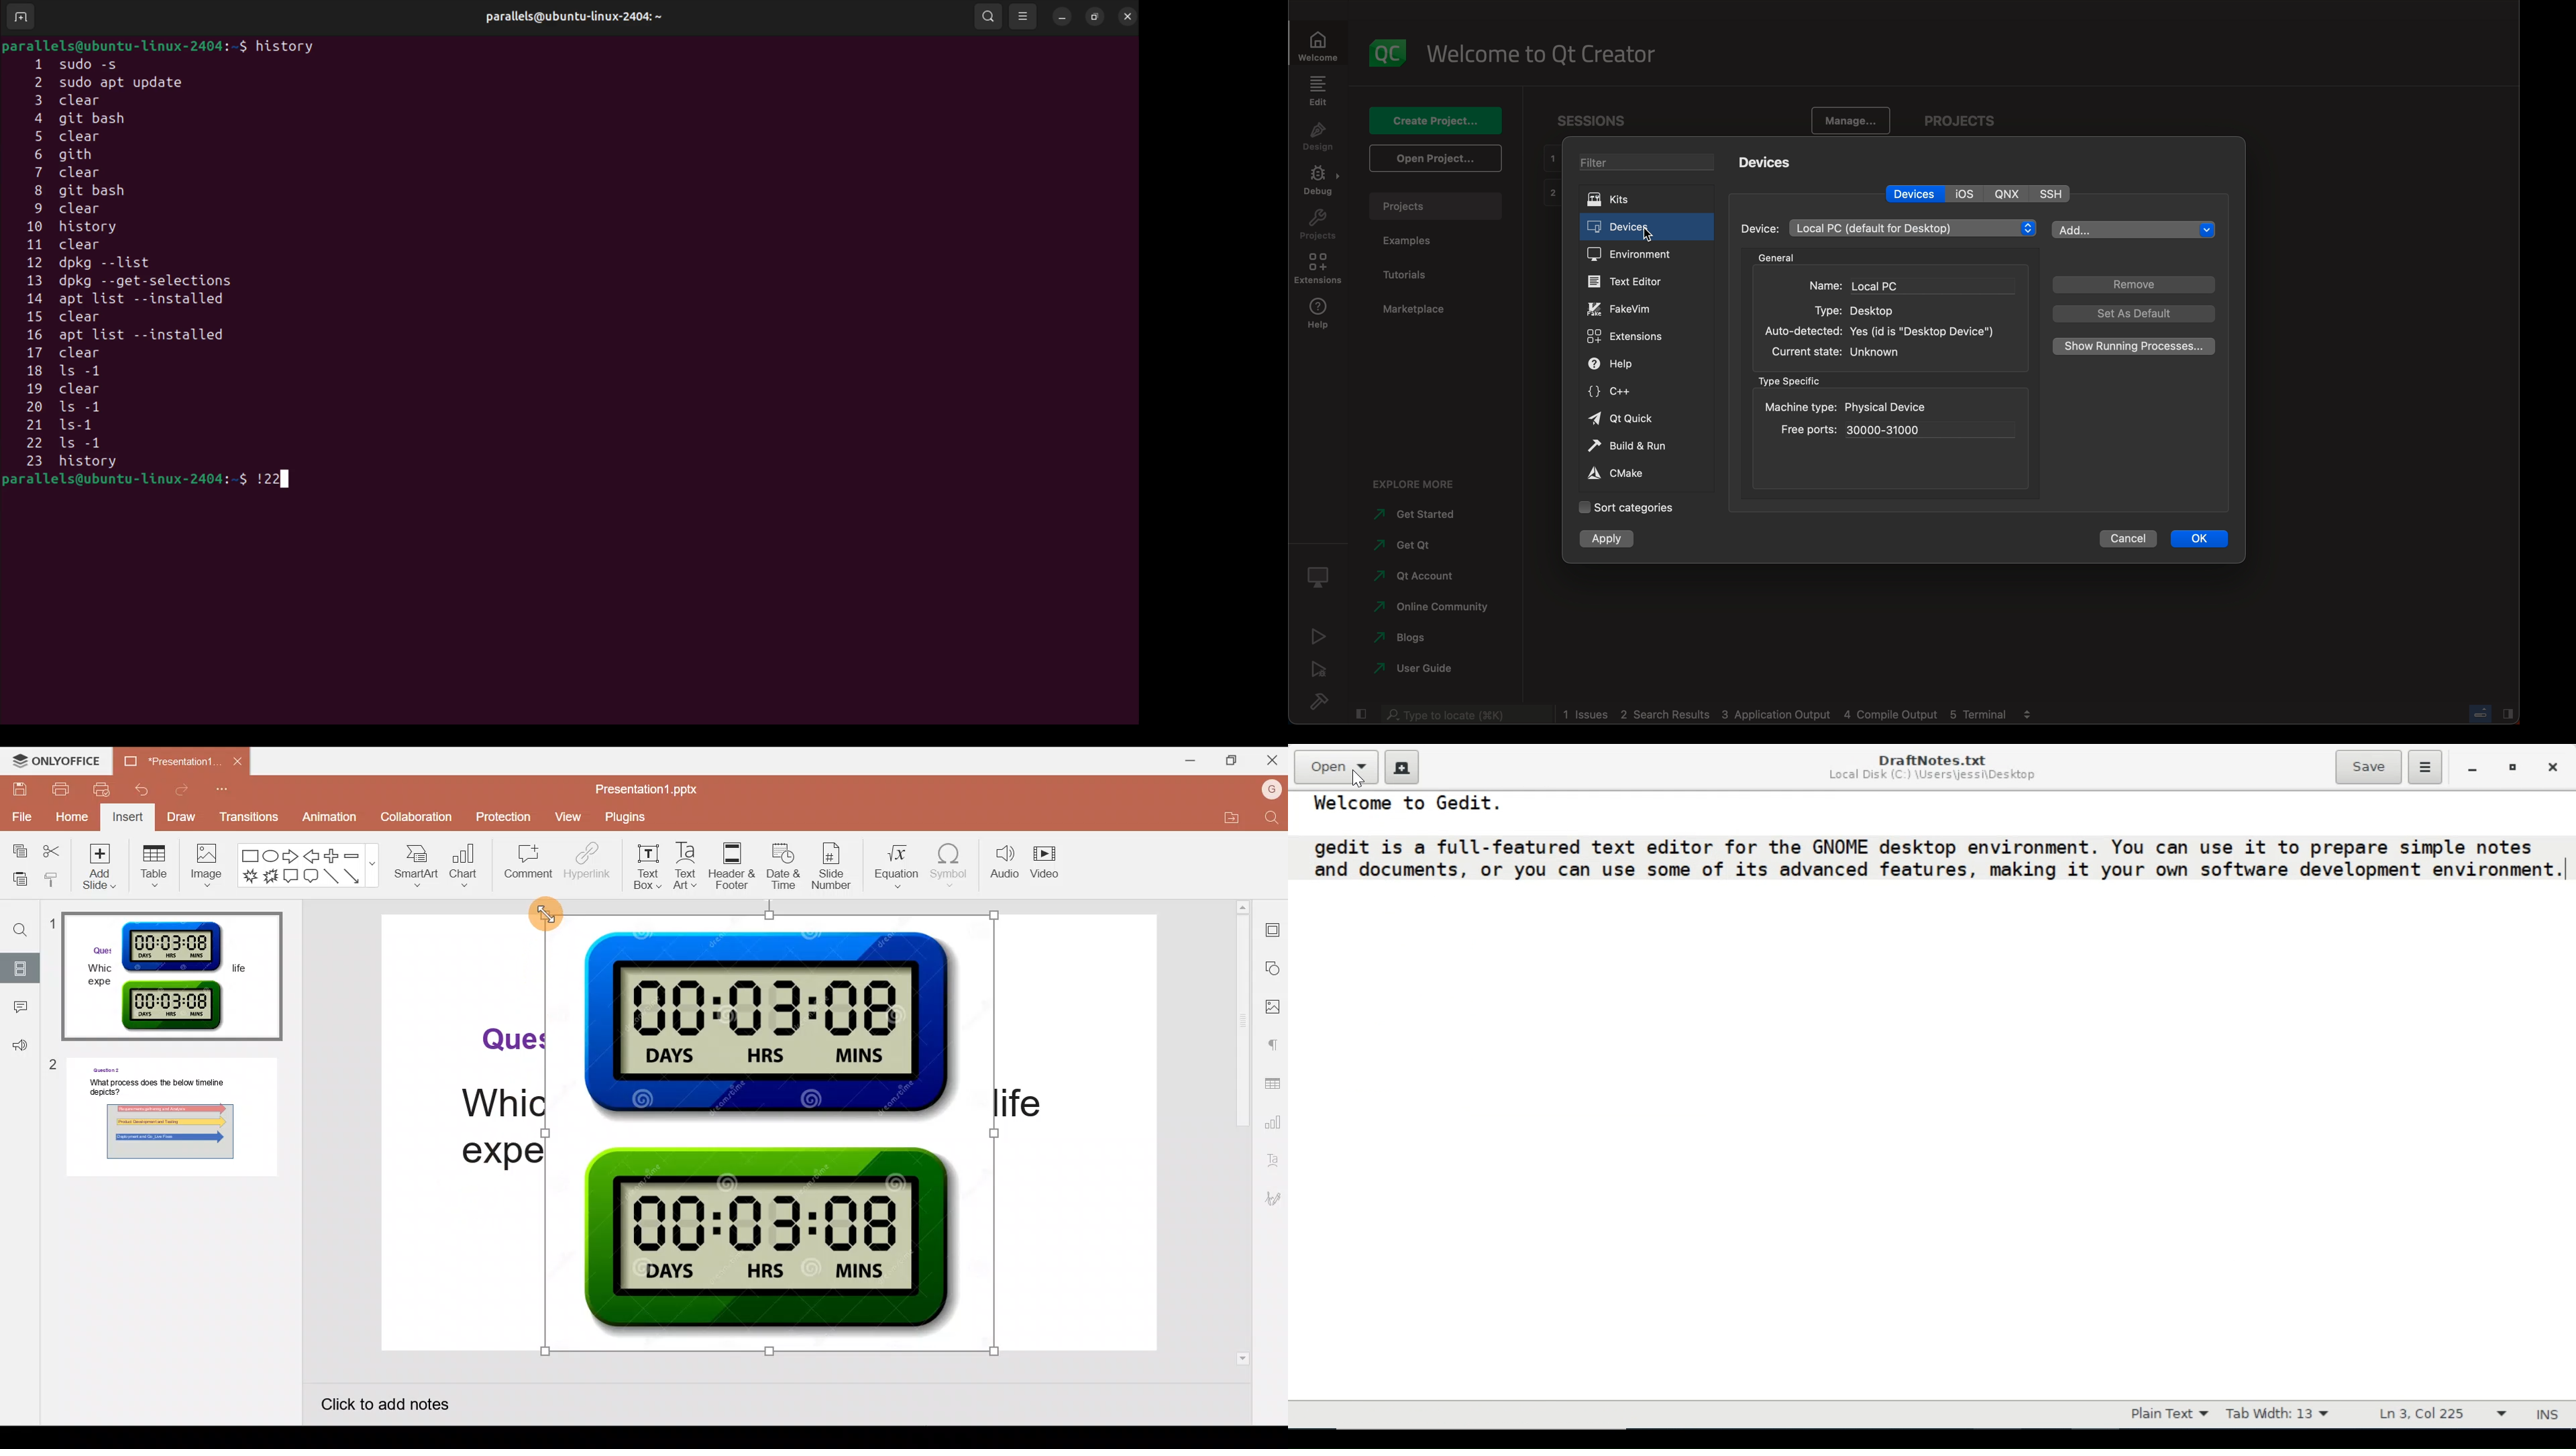  I want to click on 17 clear, so click(74, 354).